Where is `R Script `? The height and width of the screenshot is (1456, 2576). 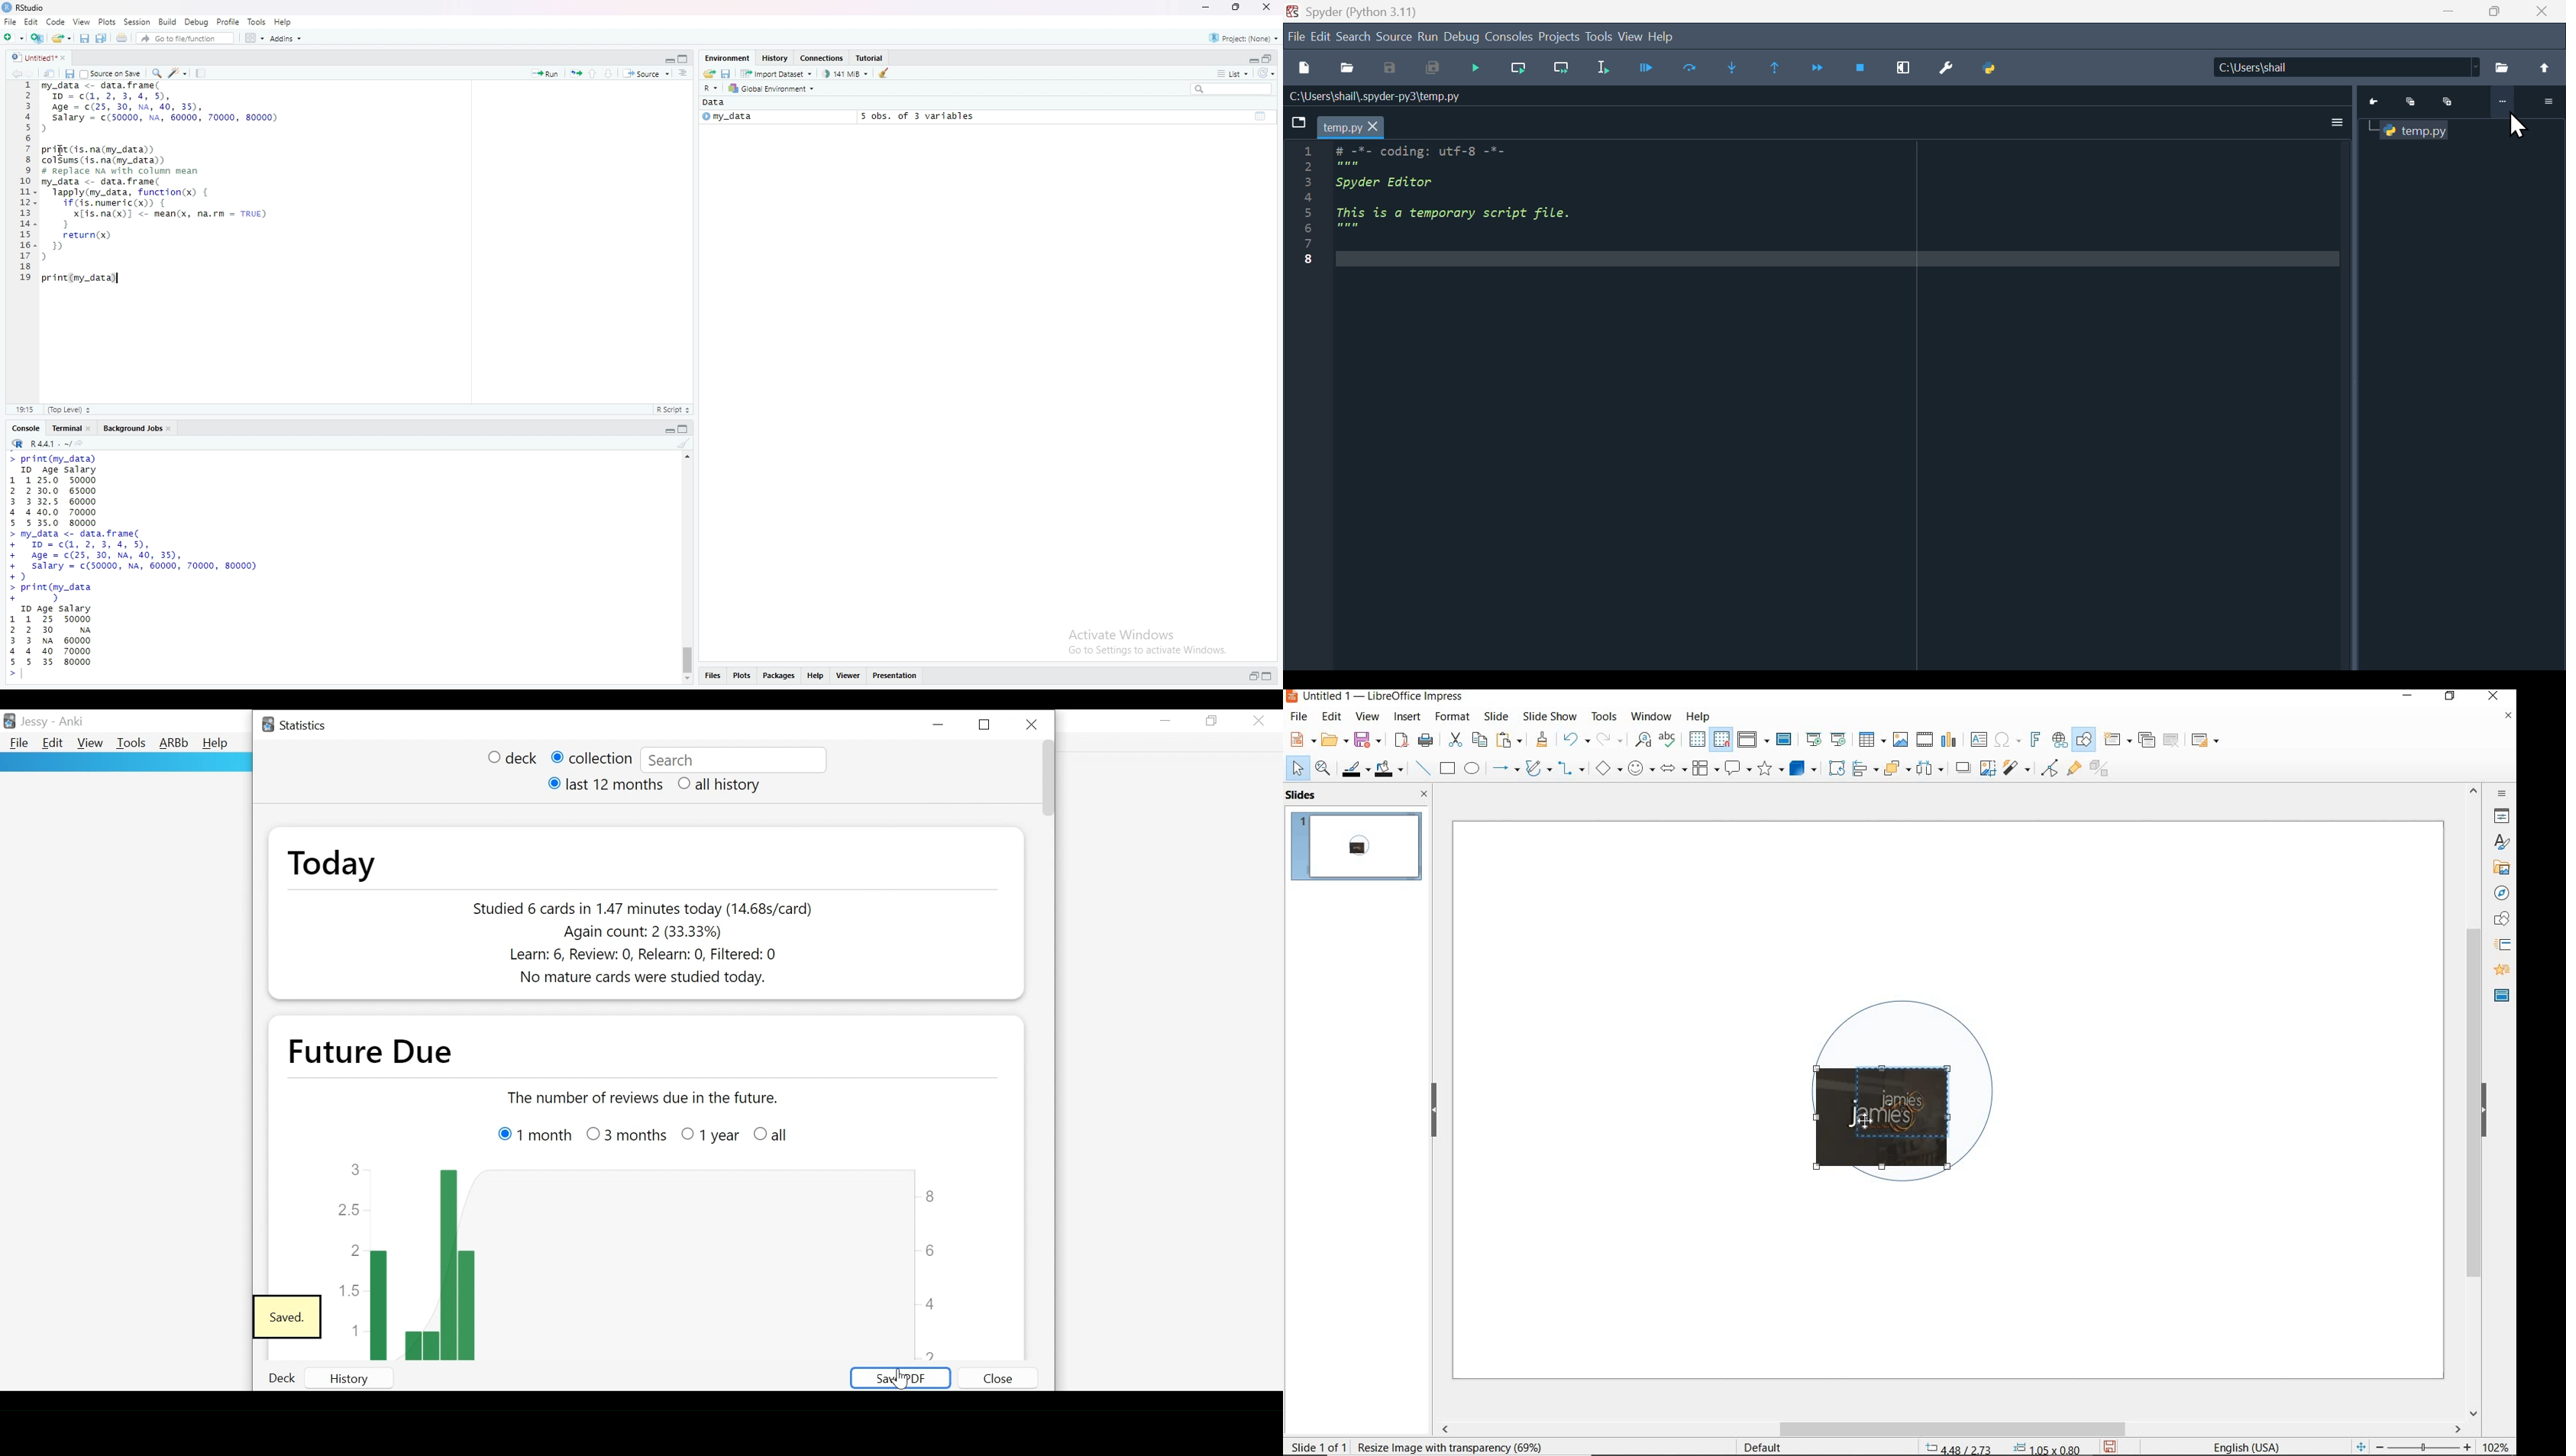
R Script  is located at coordinates (672, 410).